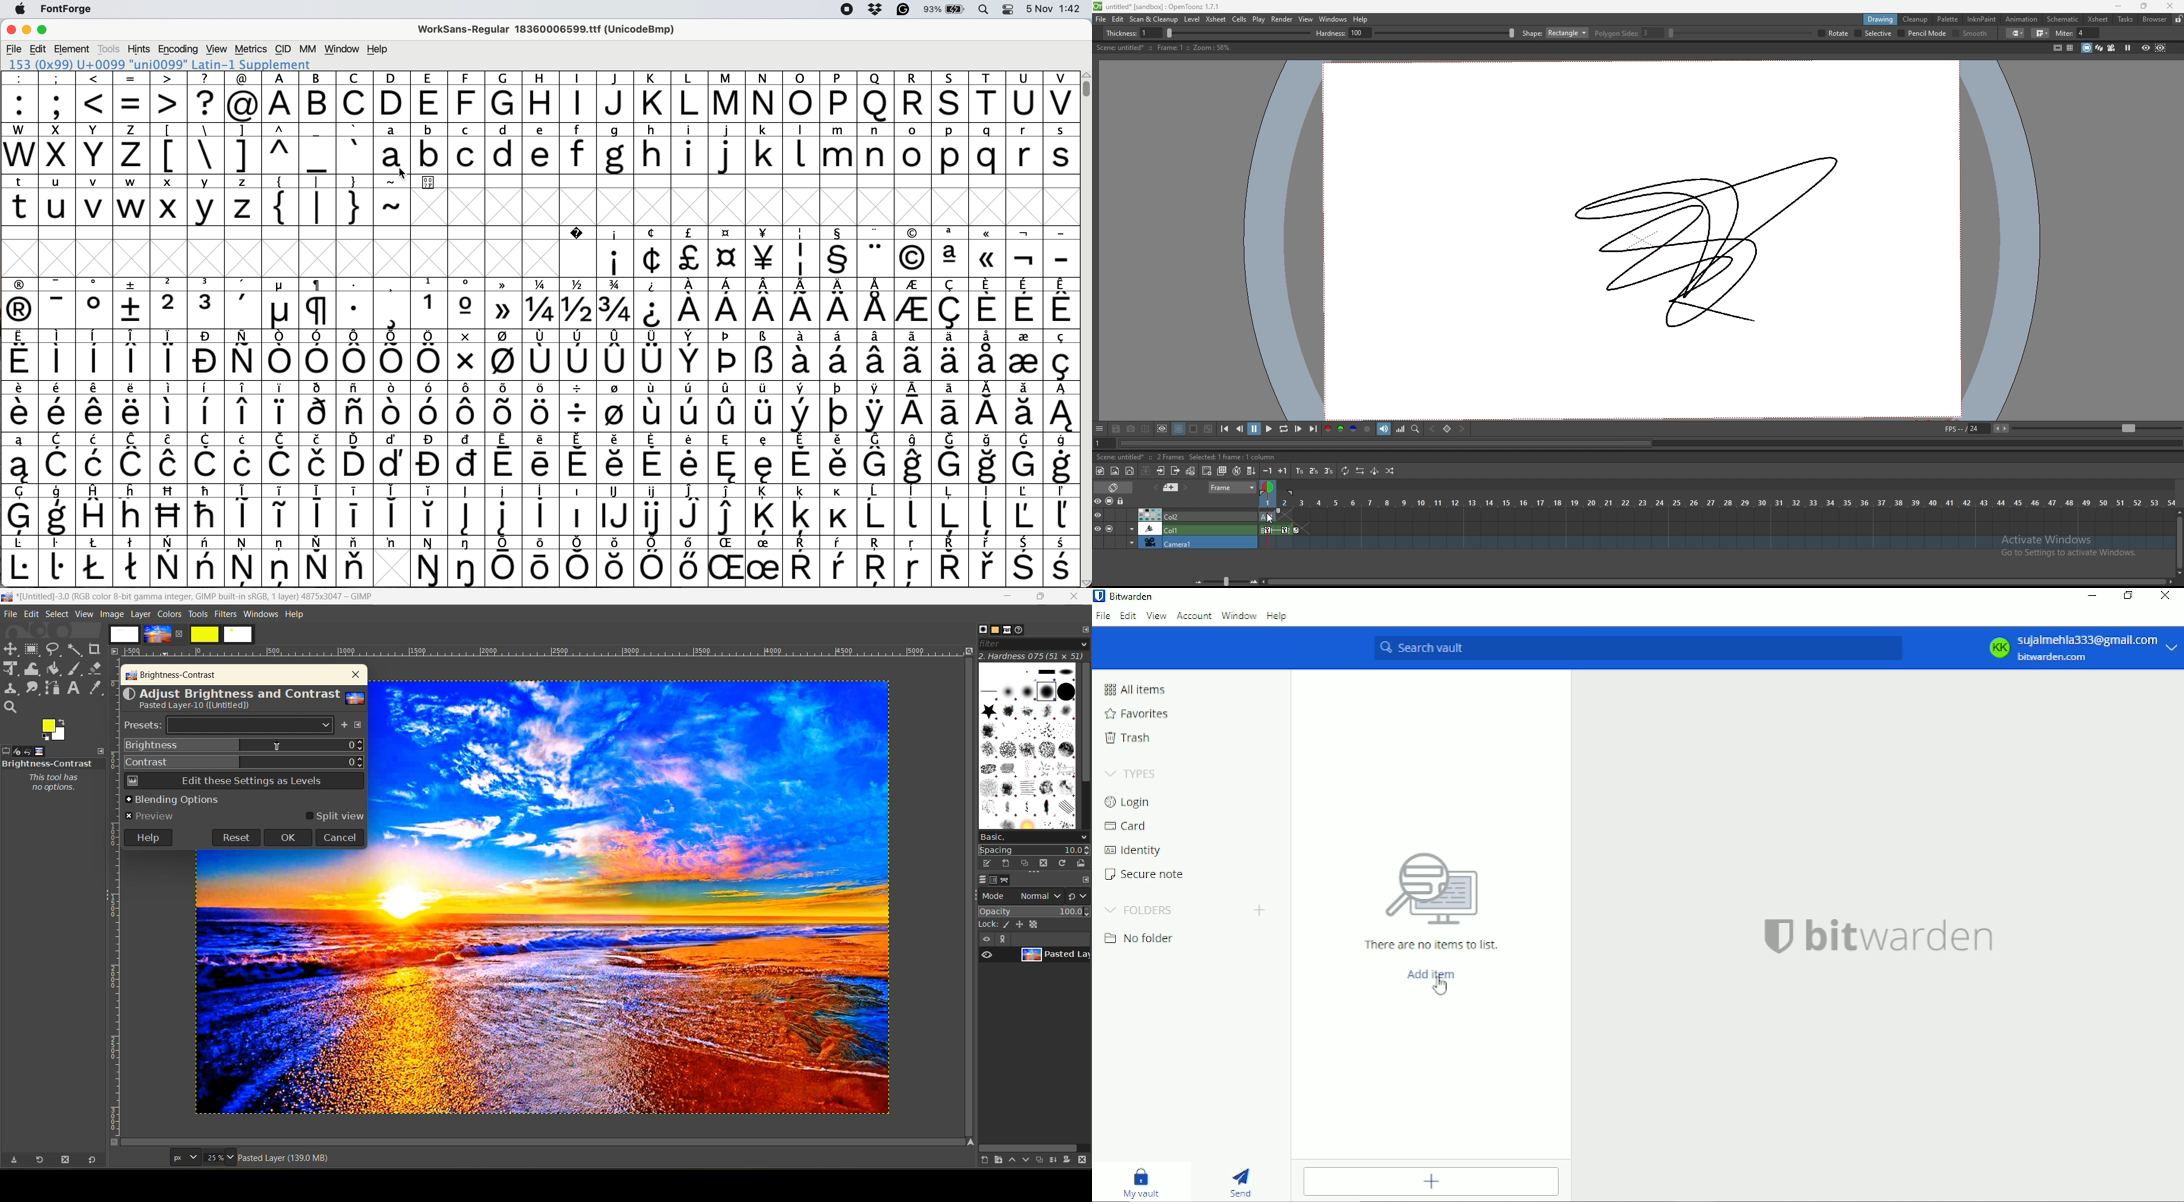 Image resolution: width=2184 pixels, height=1204 pixels. I want to click on delete brush, so click(1046, 864).